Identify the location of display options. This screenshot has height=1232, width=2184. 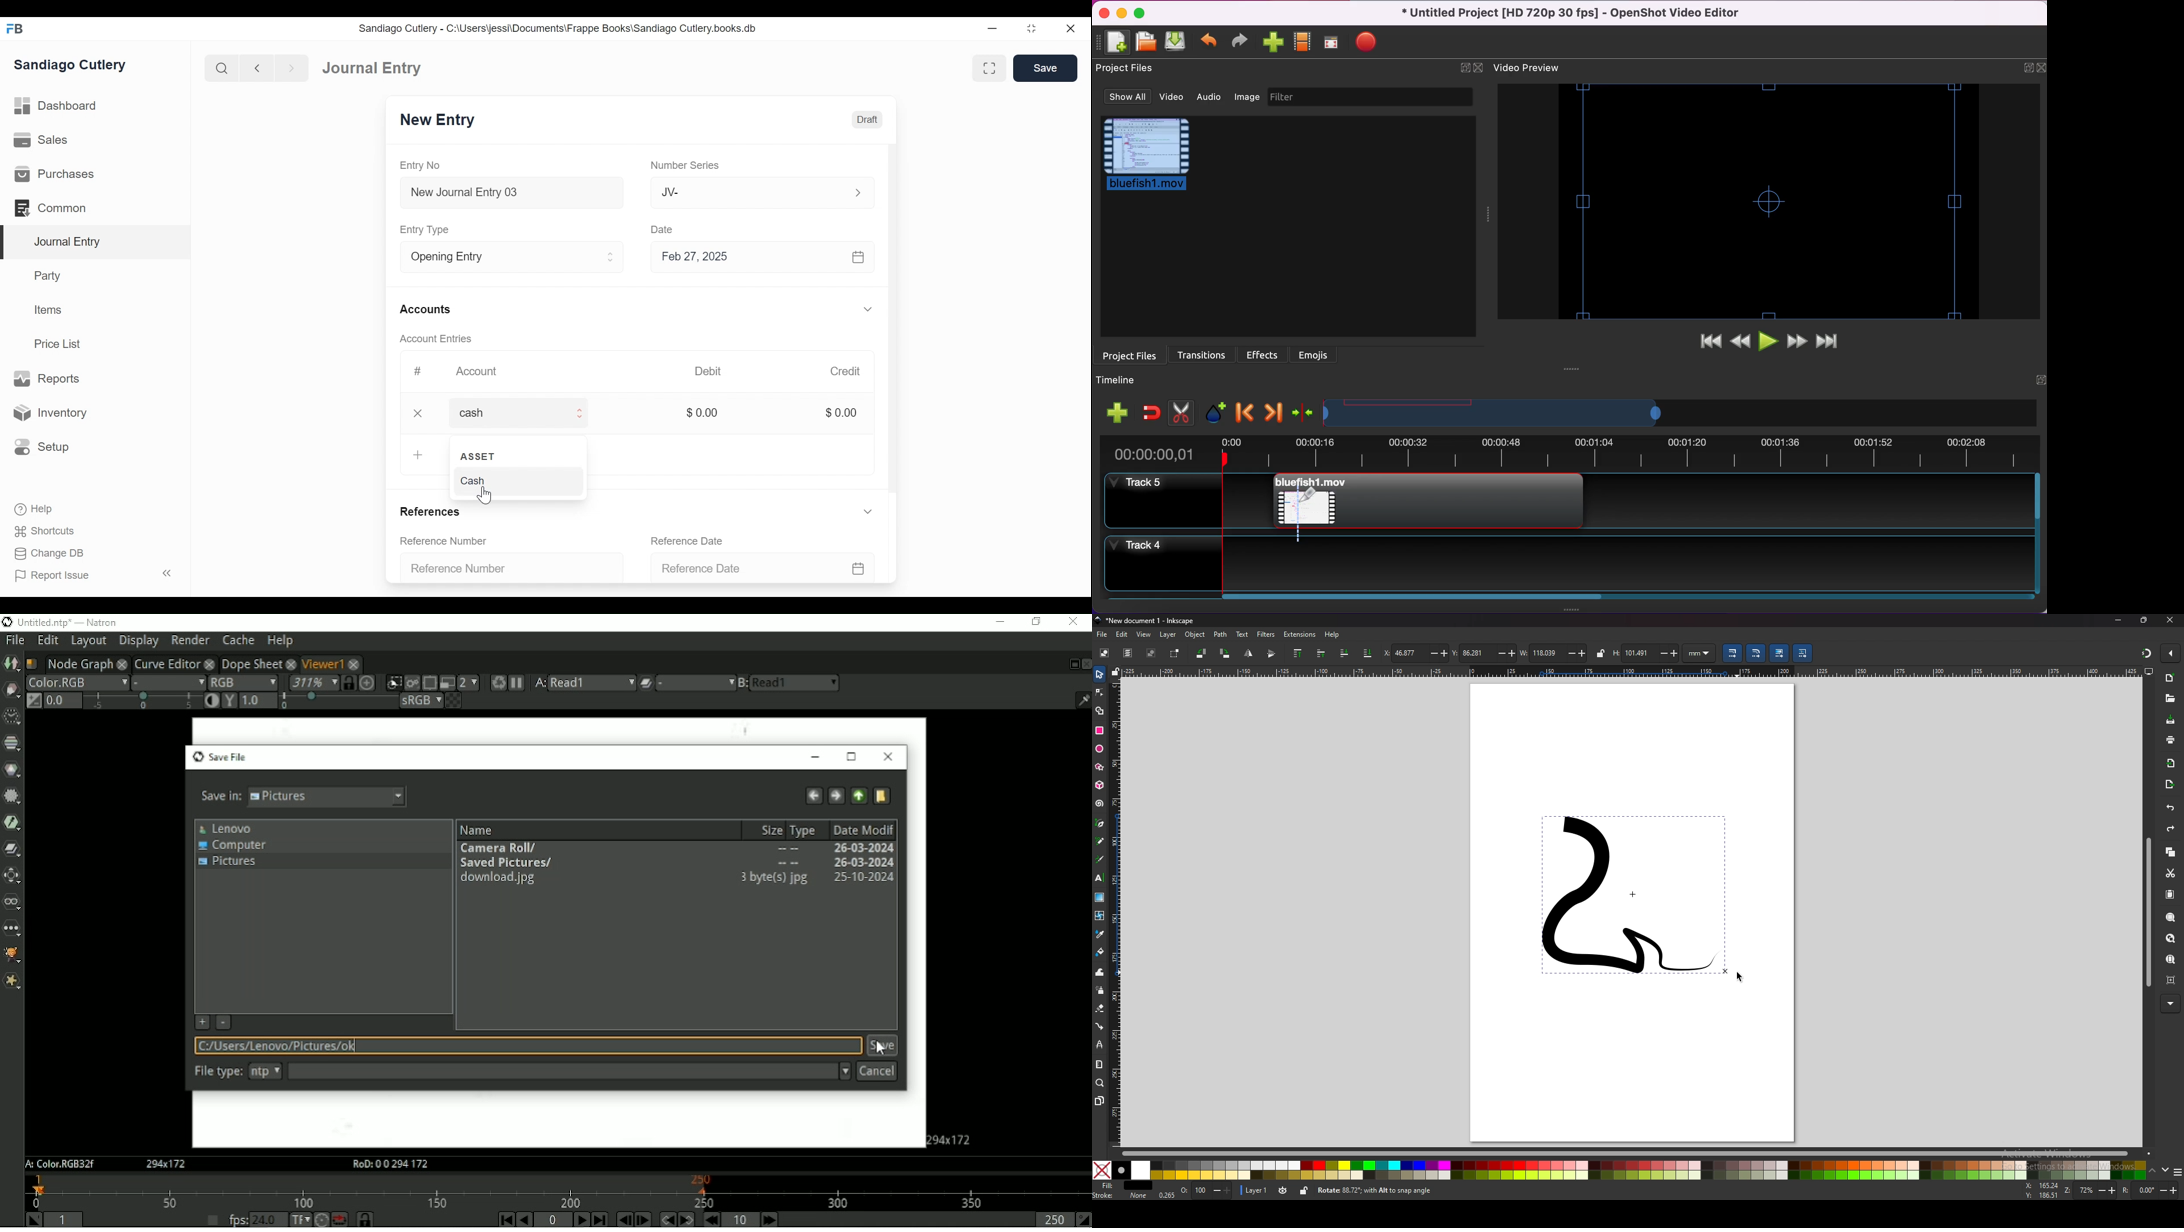
(2149, 671).